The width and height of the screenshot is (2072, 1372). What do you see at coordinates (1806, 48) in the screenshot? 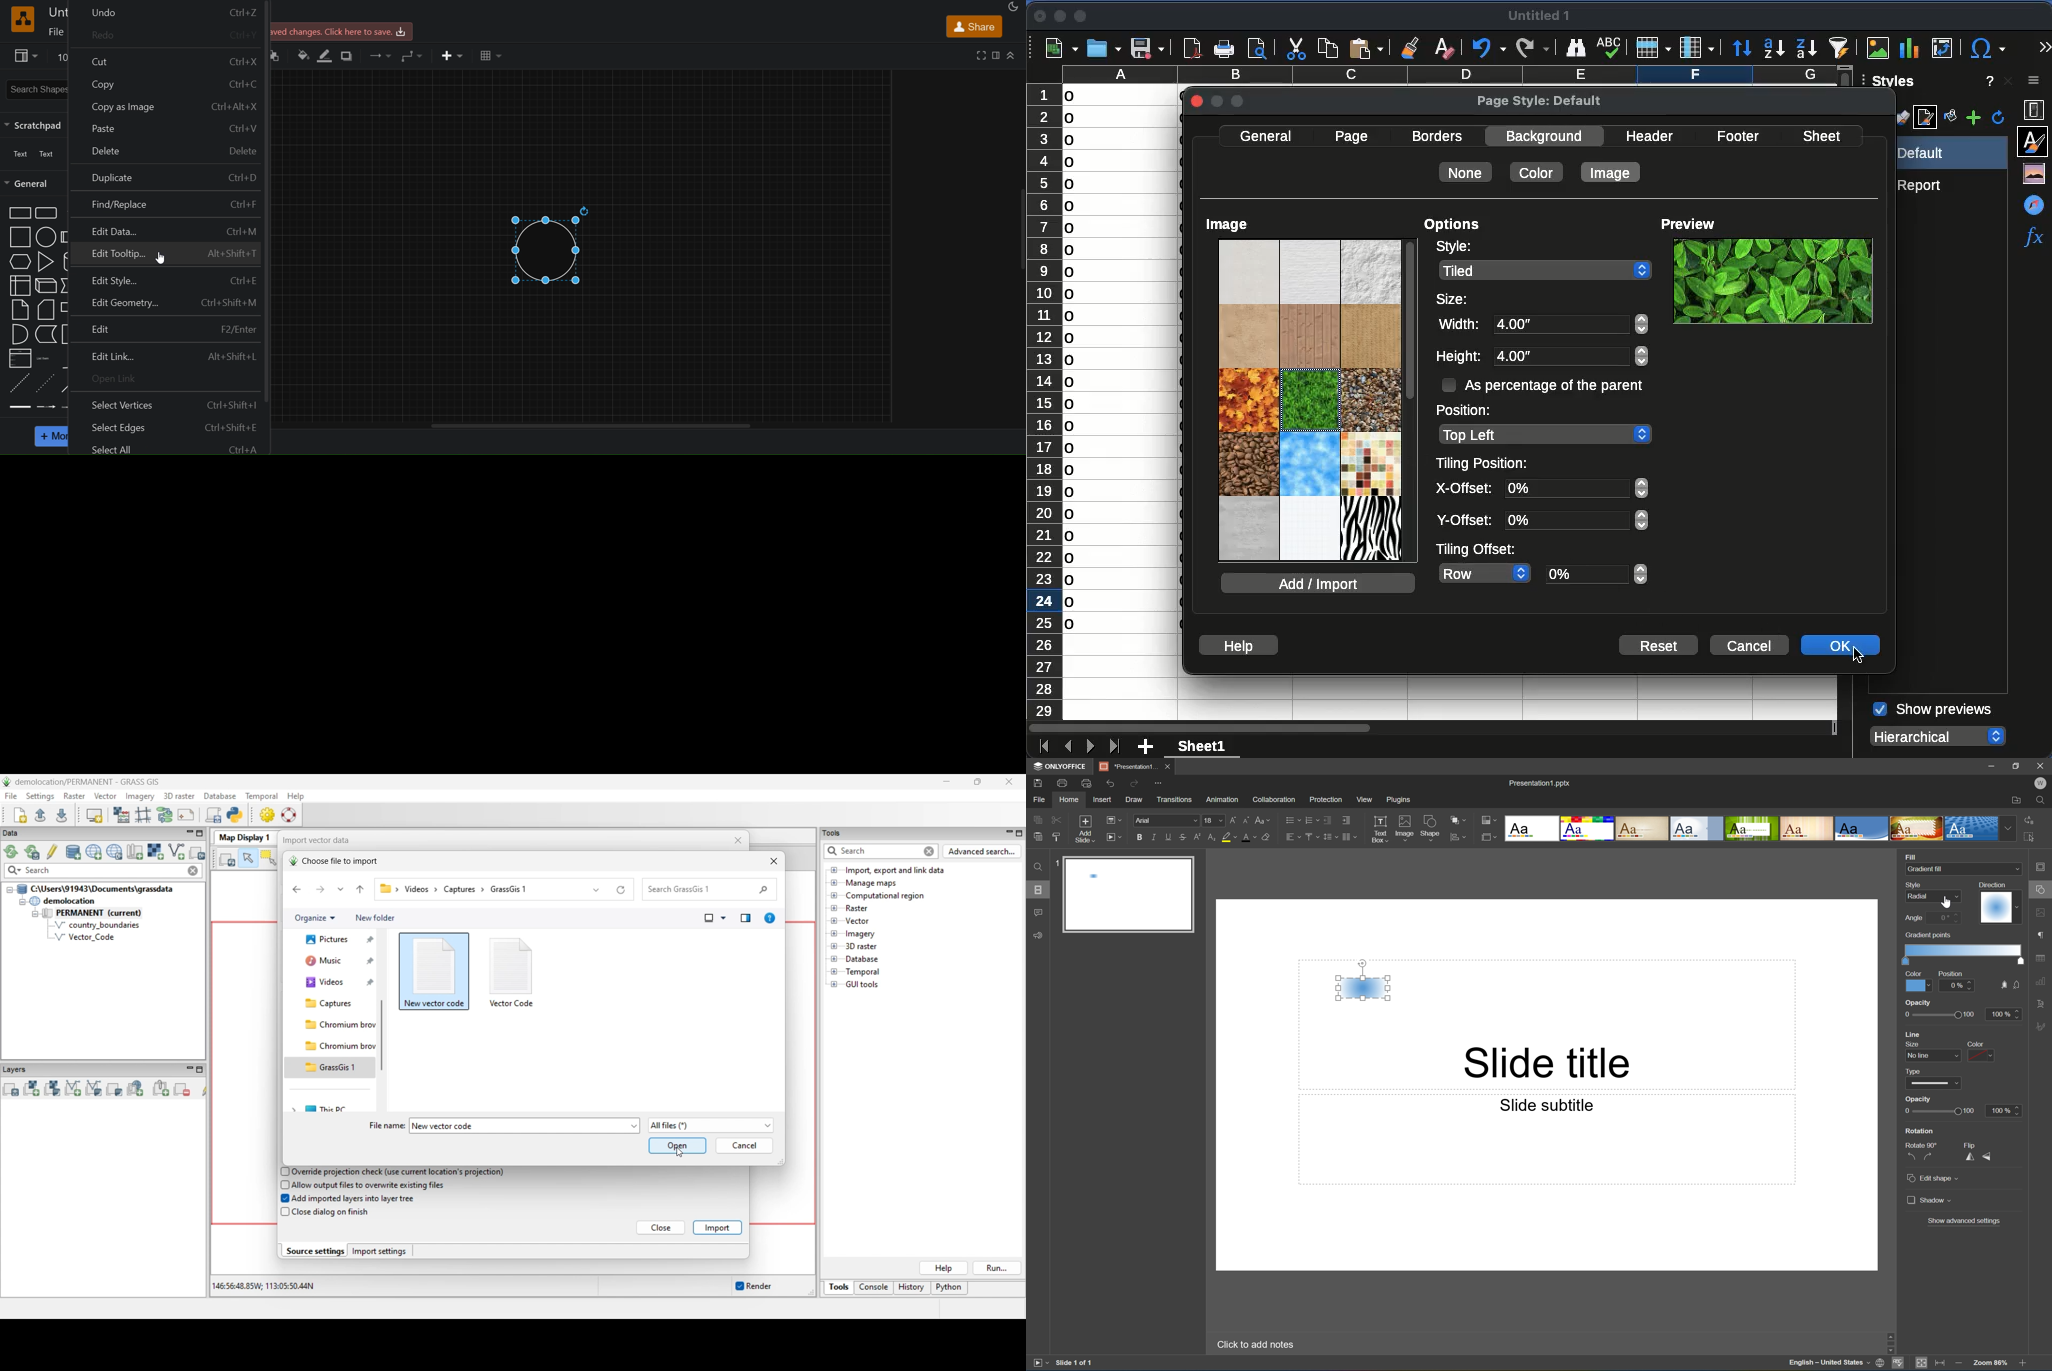
I see `descending` at bounding box center [1806, 48].